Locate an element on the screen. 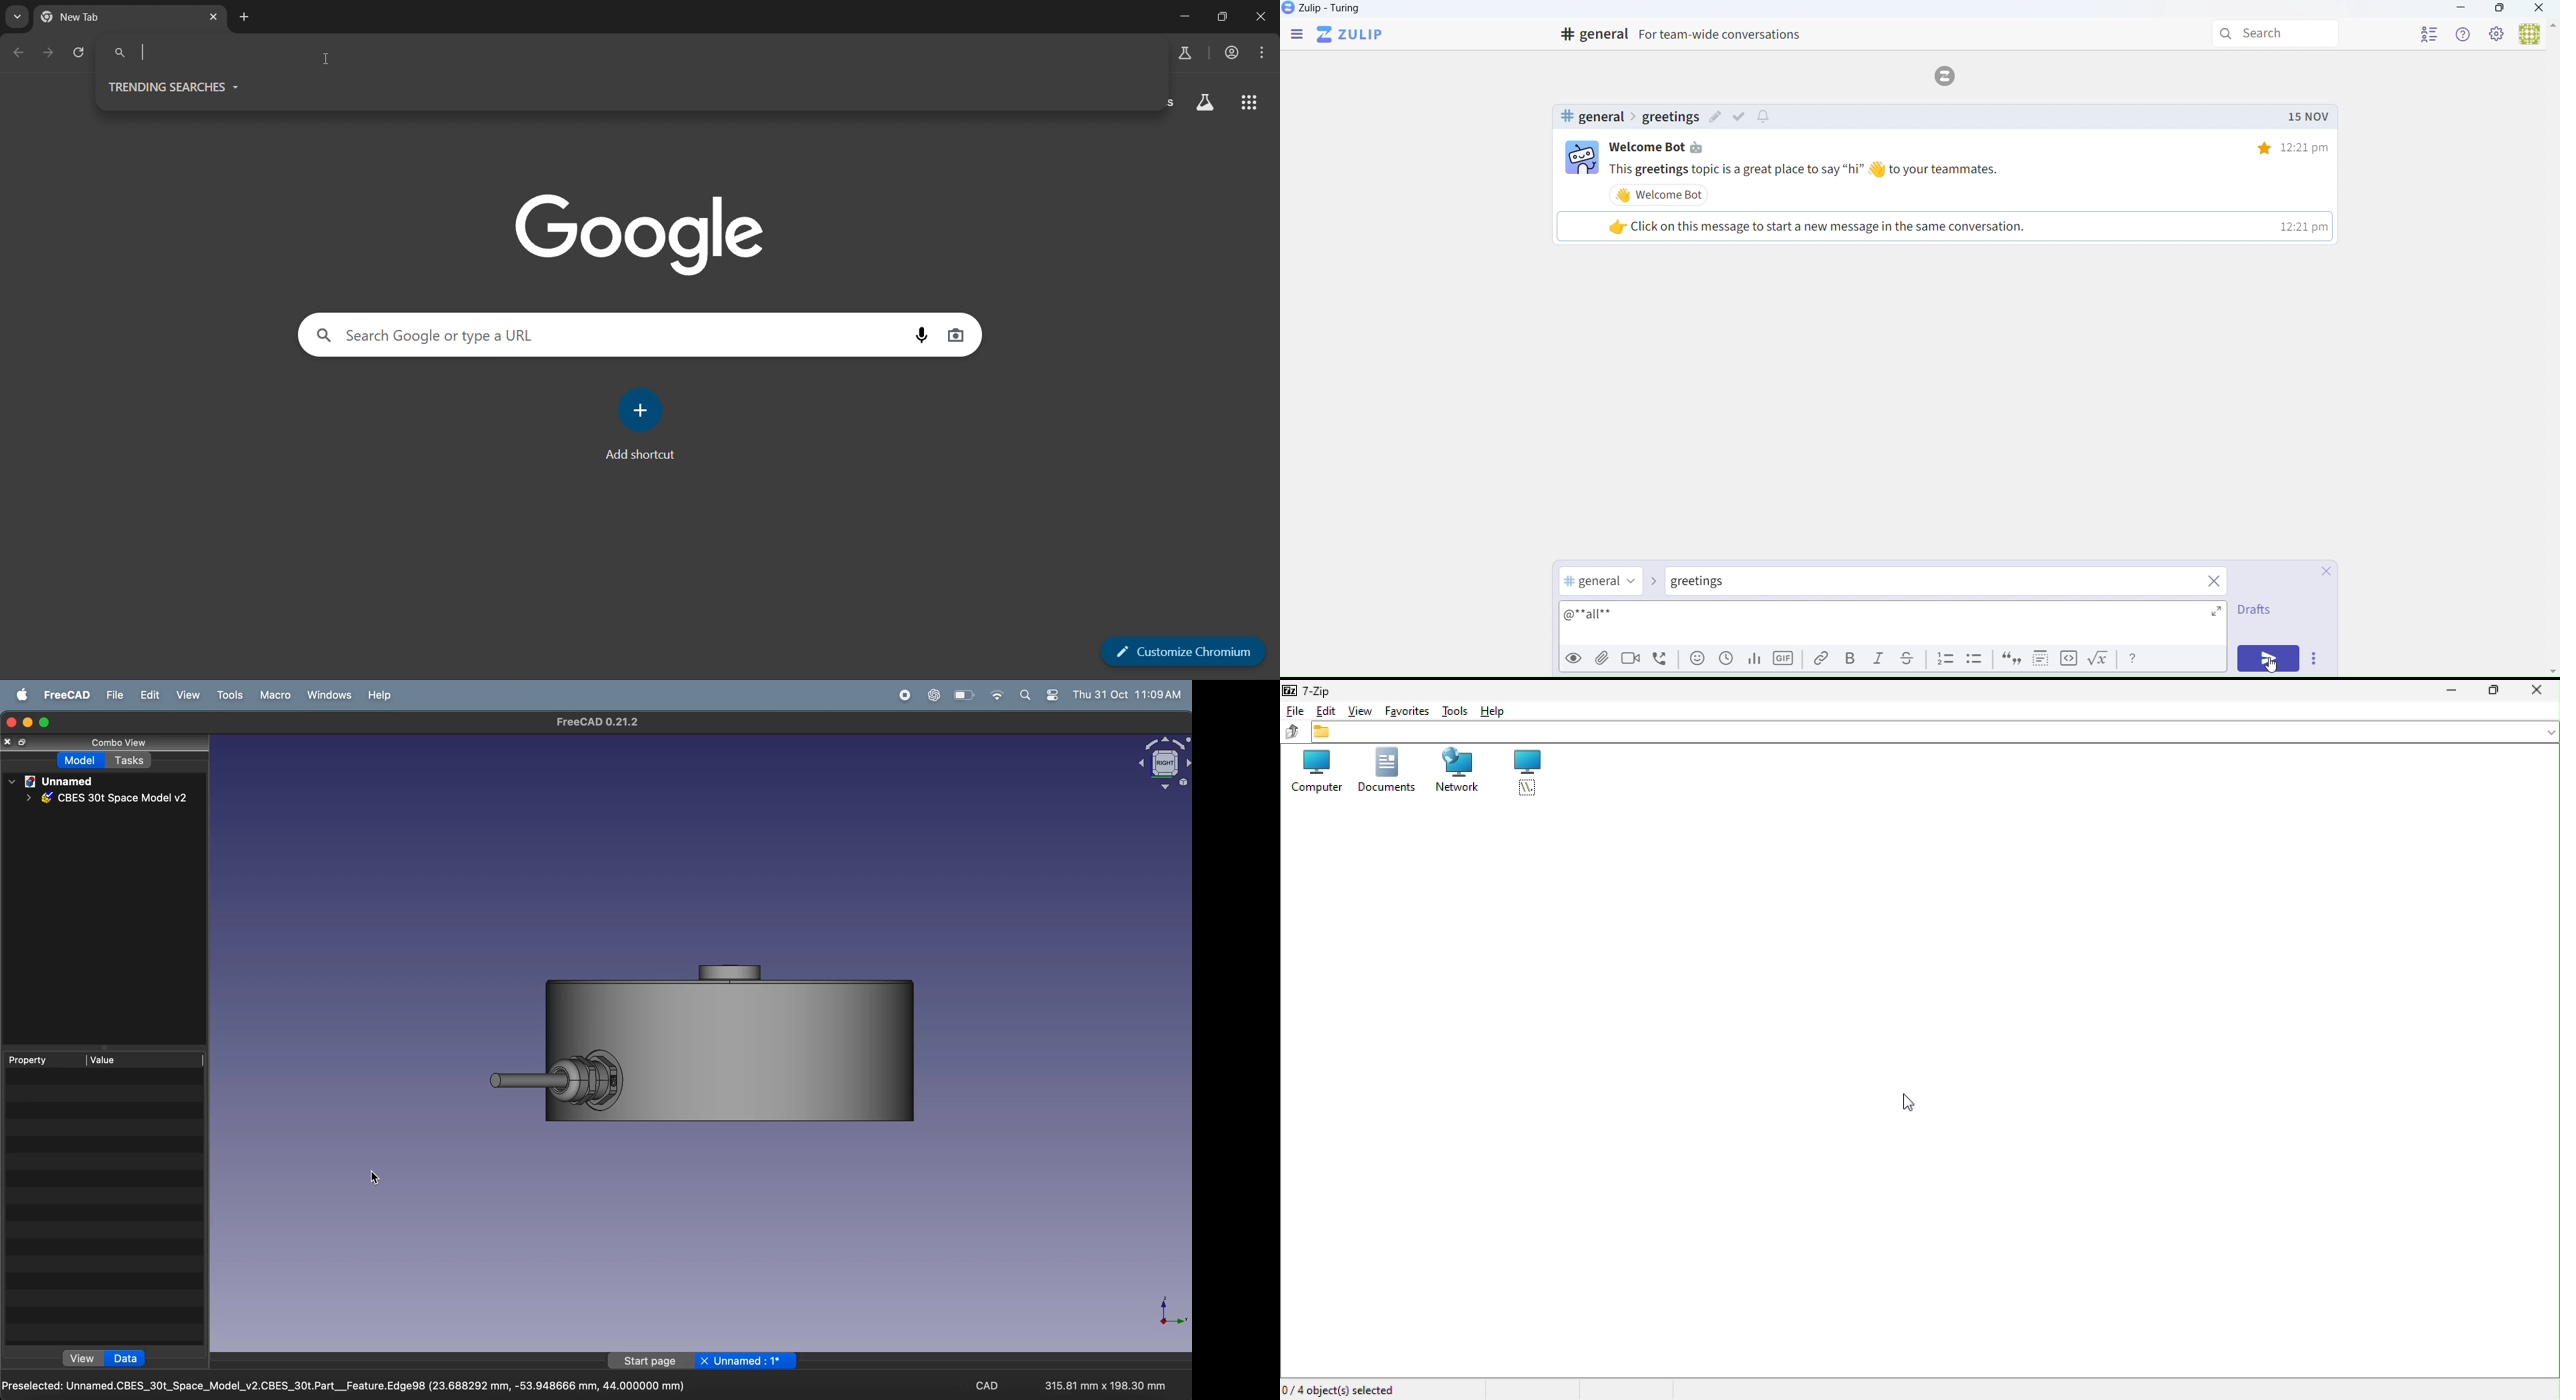  Formula is located at coordinates (2101, 661).